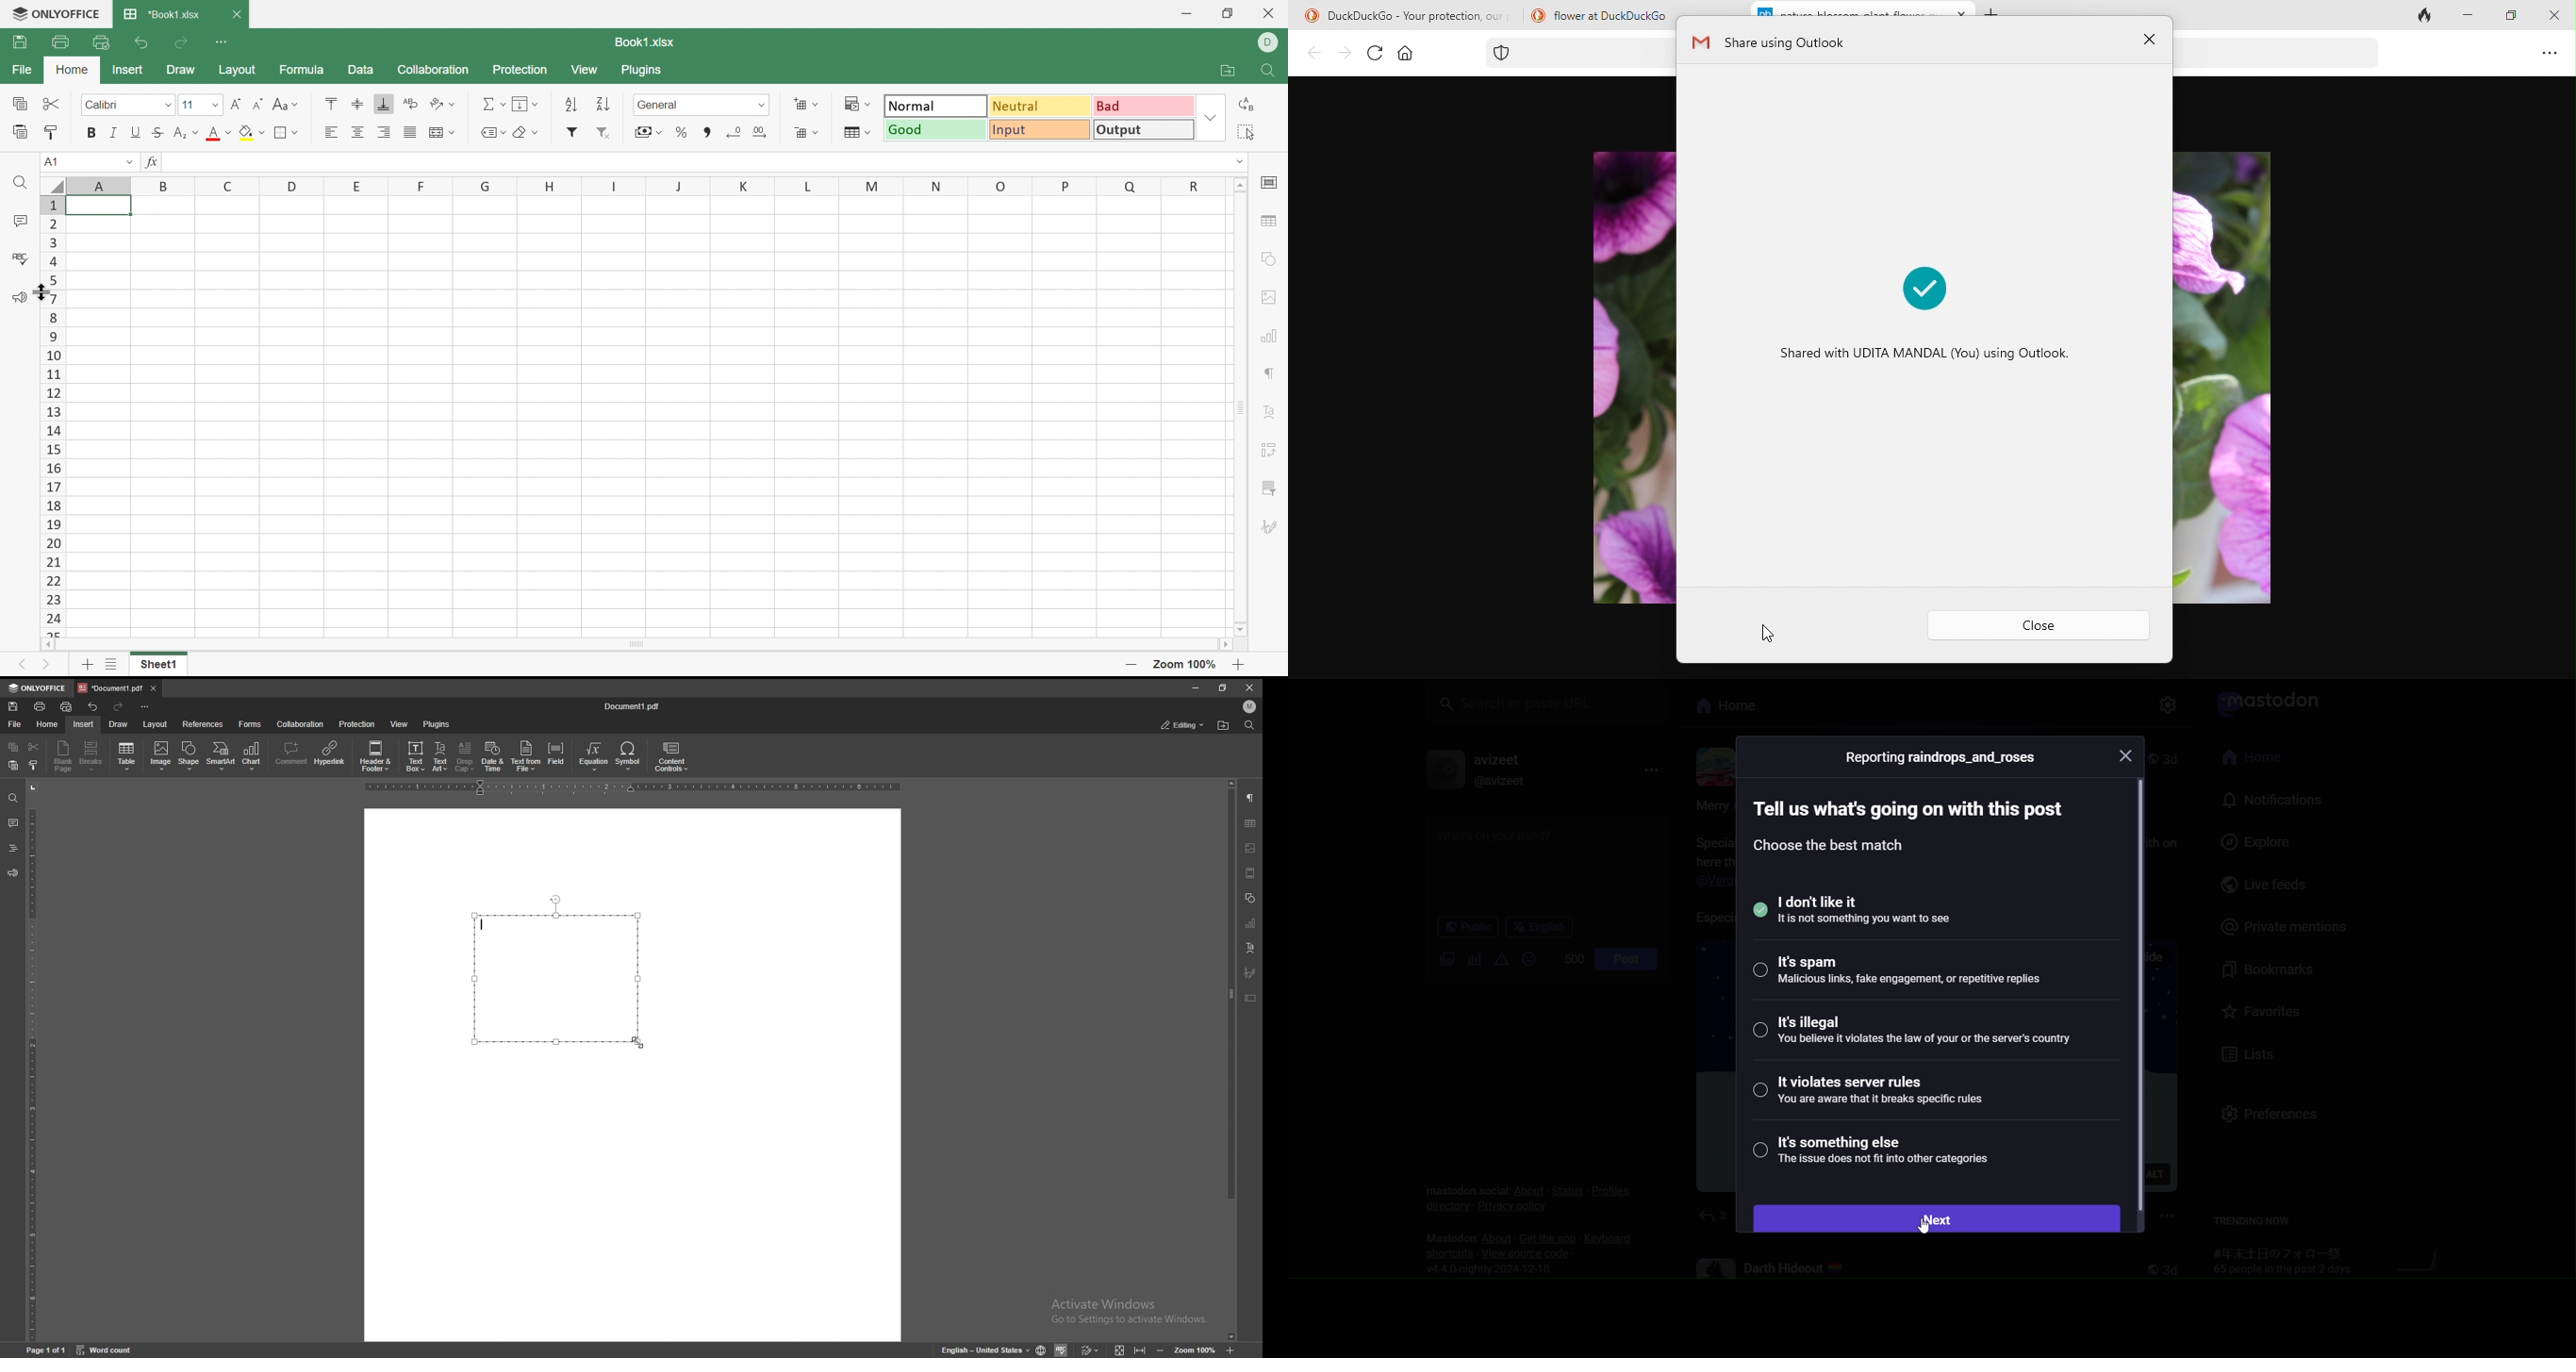  I want to click on Scroll Up, so click(1238, 185).